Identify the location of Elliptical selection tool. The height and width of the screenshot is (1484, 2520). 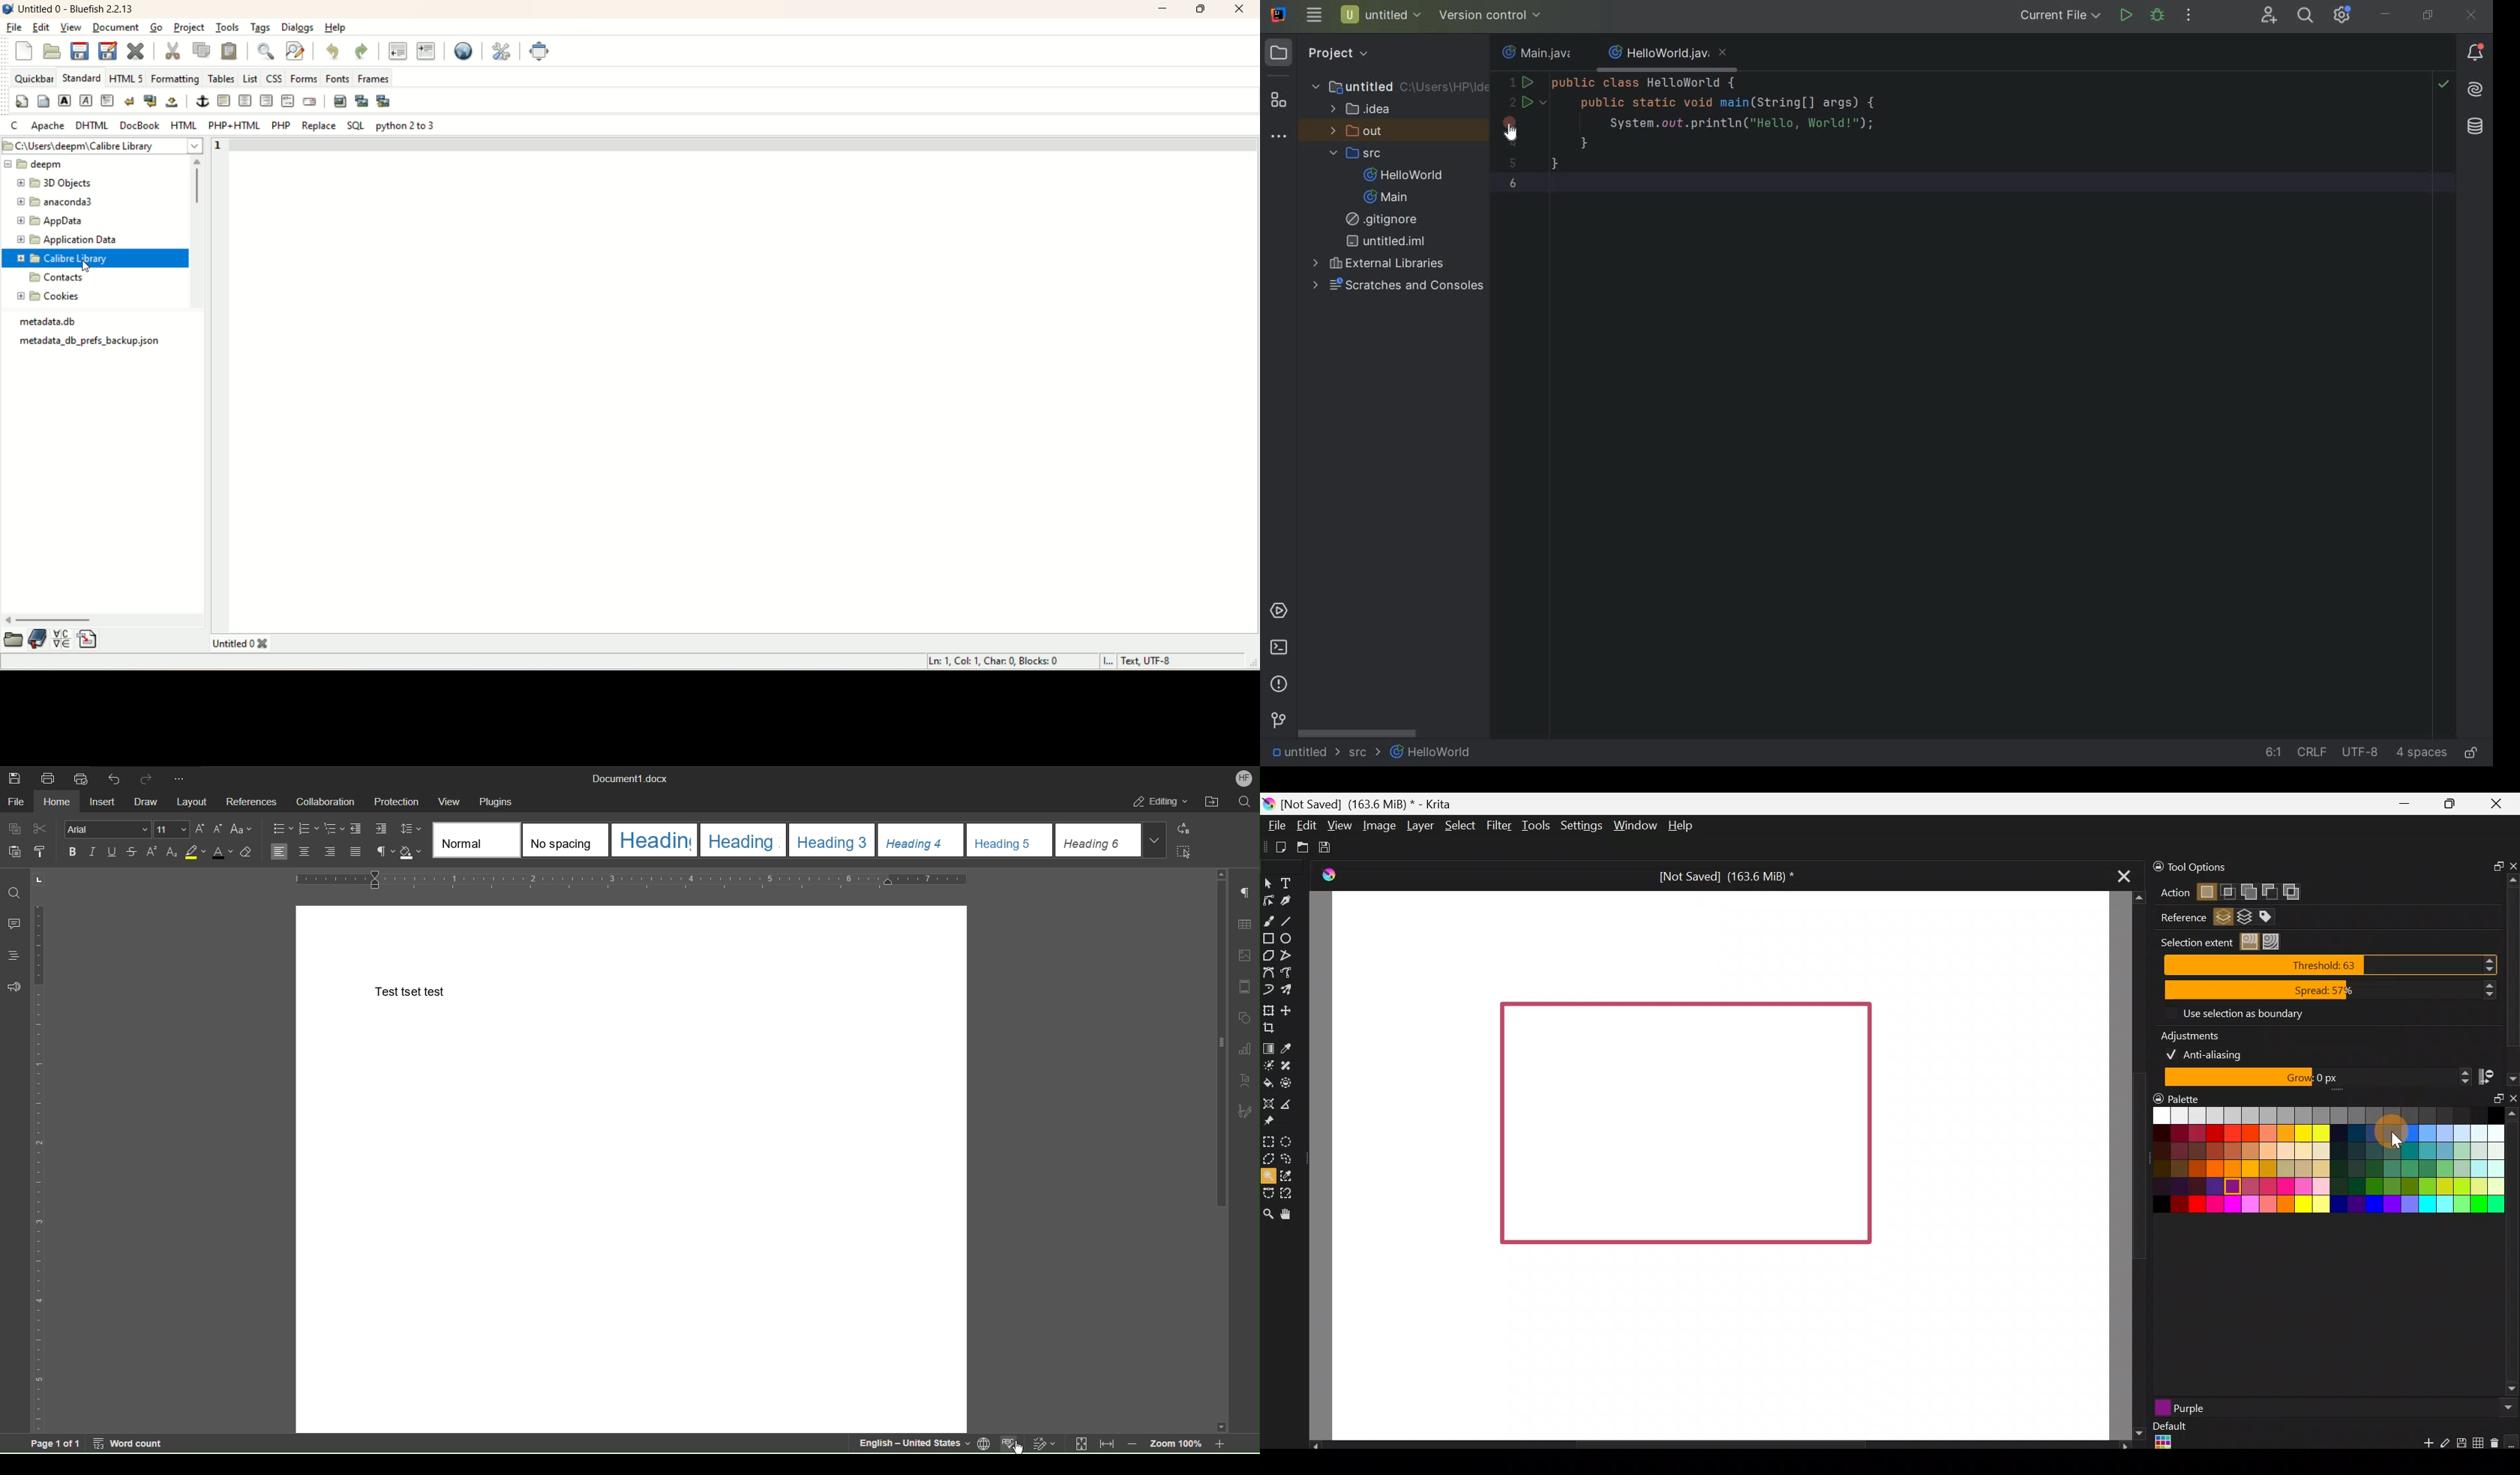
(1288, 1141).